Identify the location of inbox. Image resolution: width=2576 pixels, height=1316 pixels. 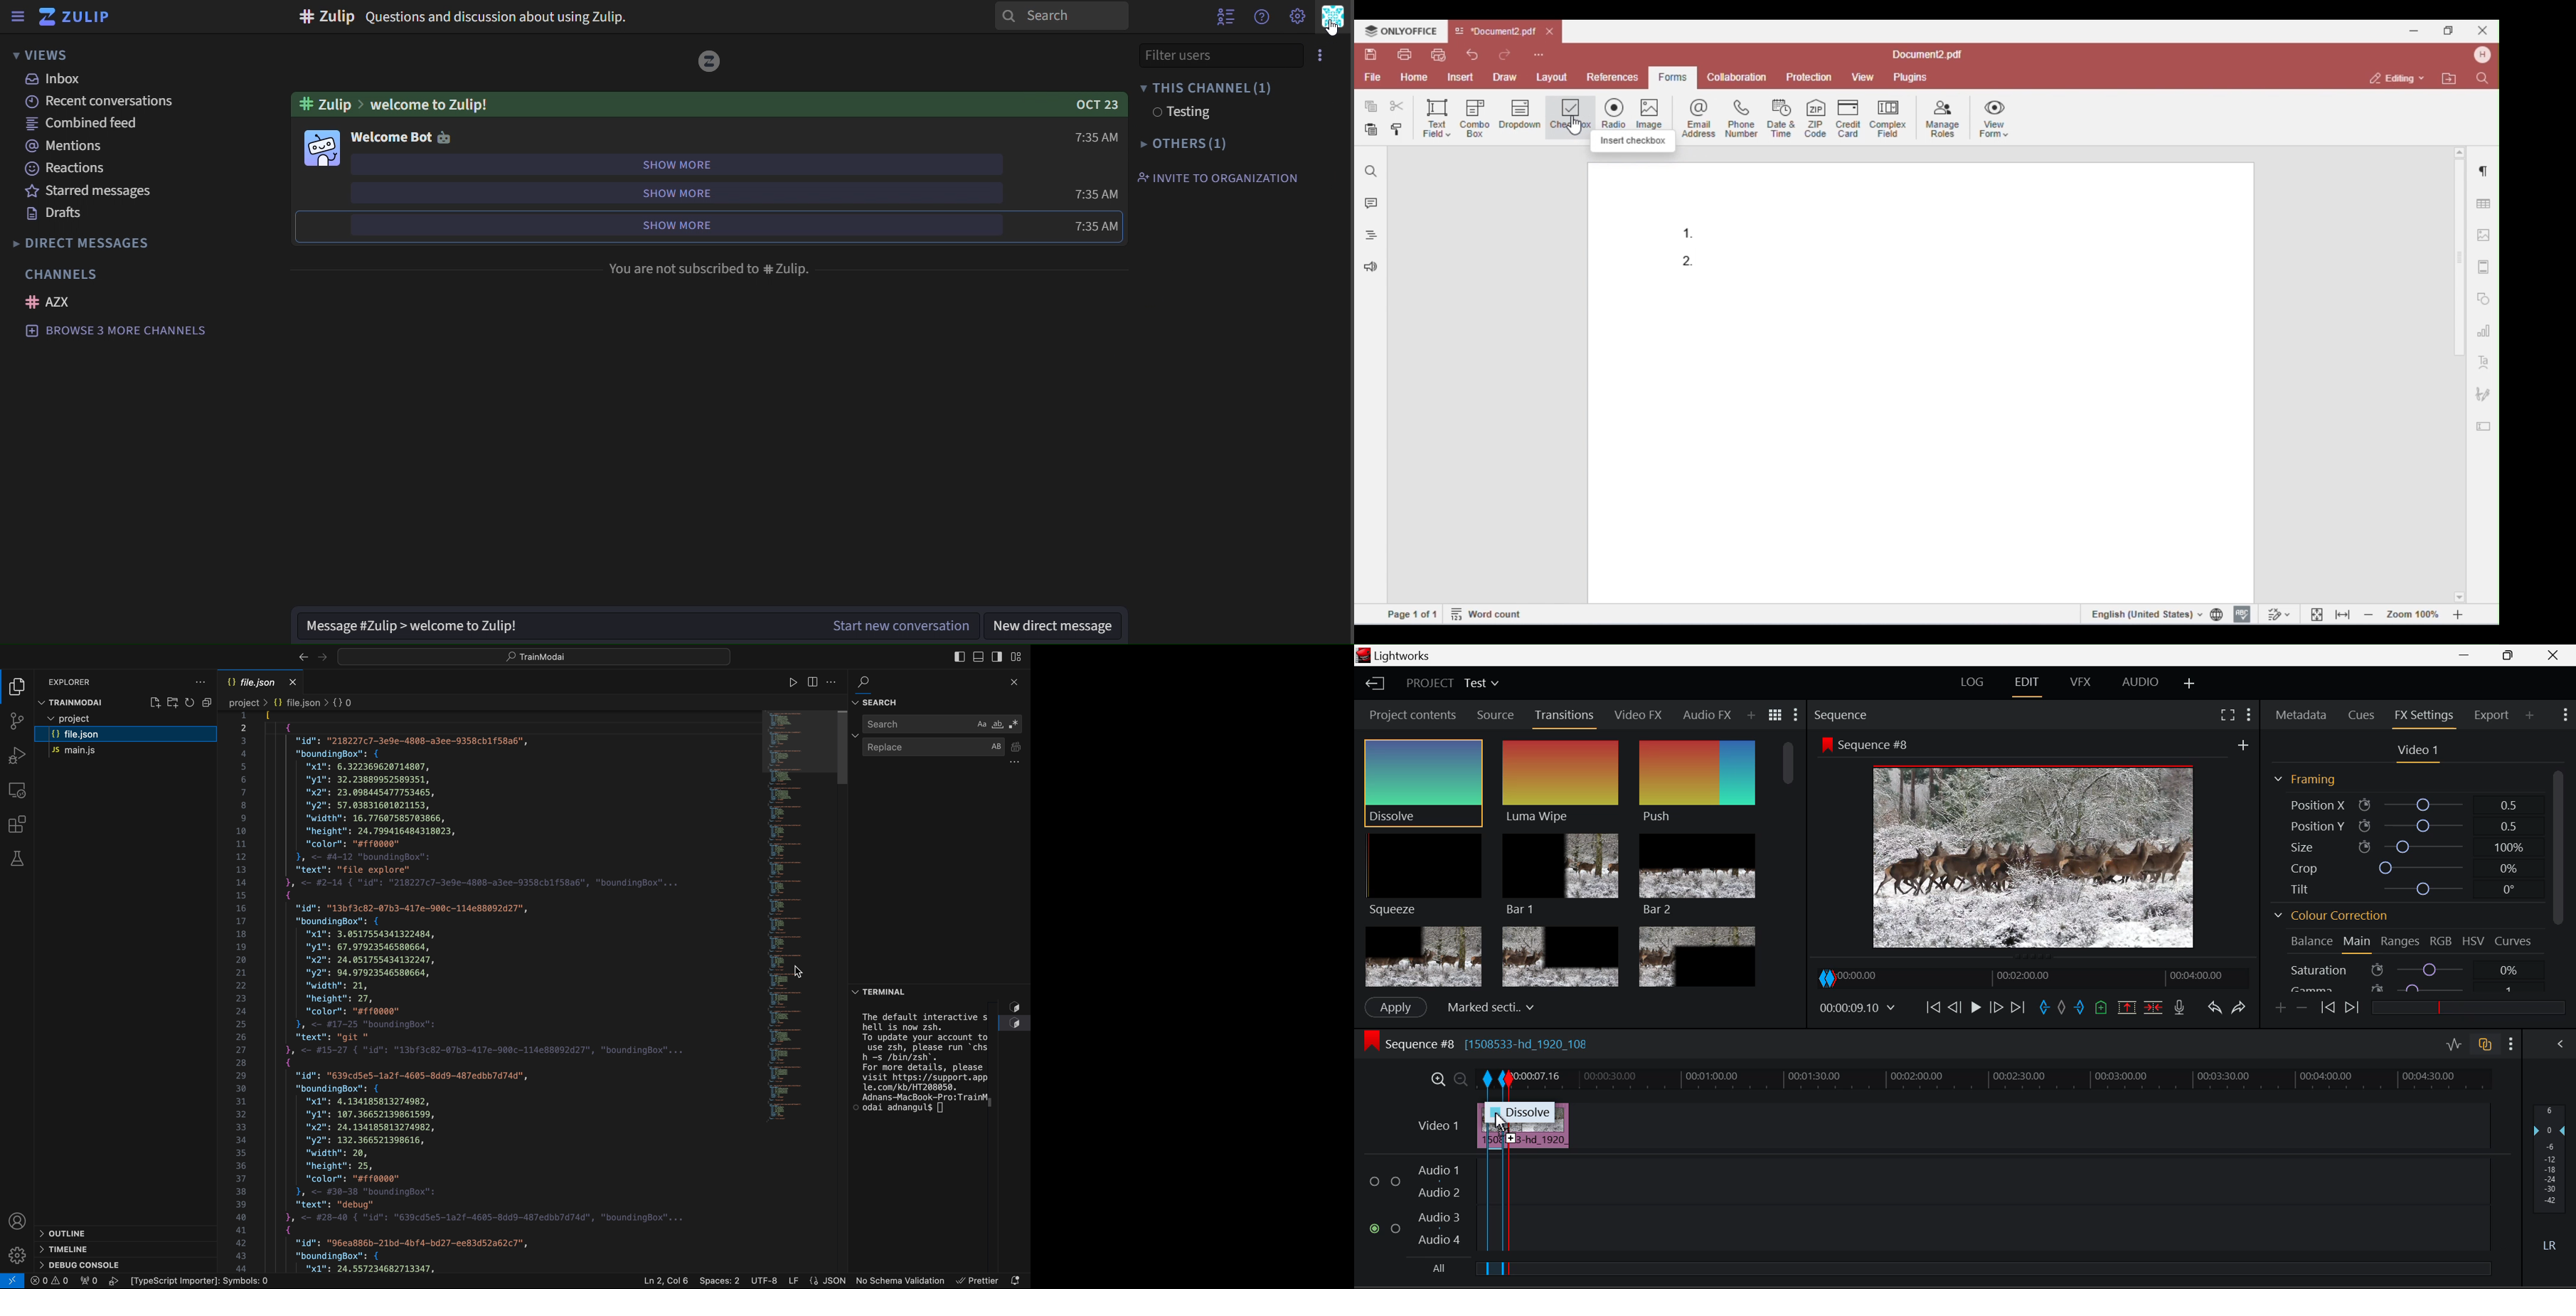
(56, 80).